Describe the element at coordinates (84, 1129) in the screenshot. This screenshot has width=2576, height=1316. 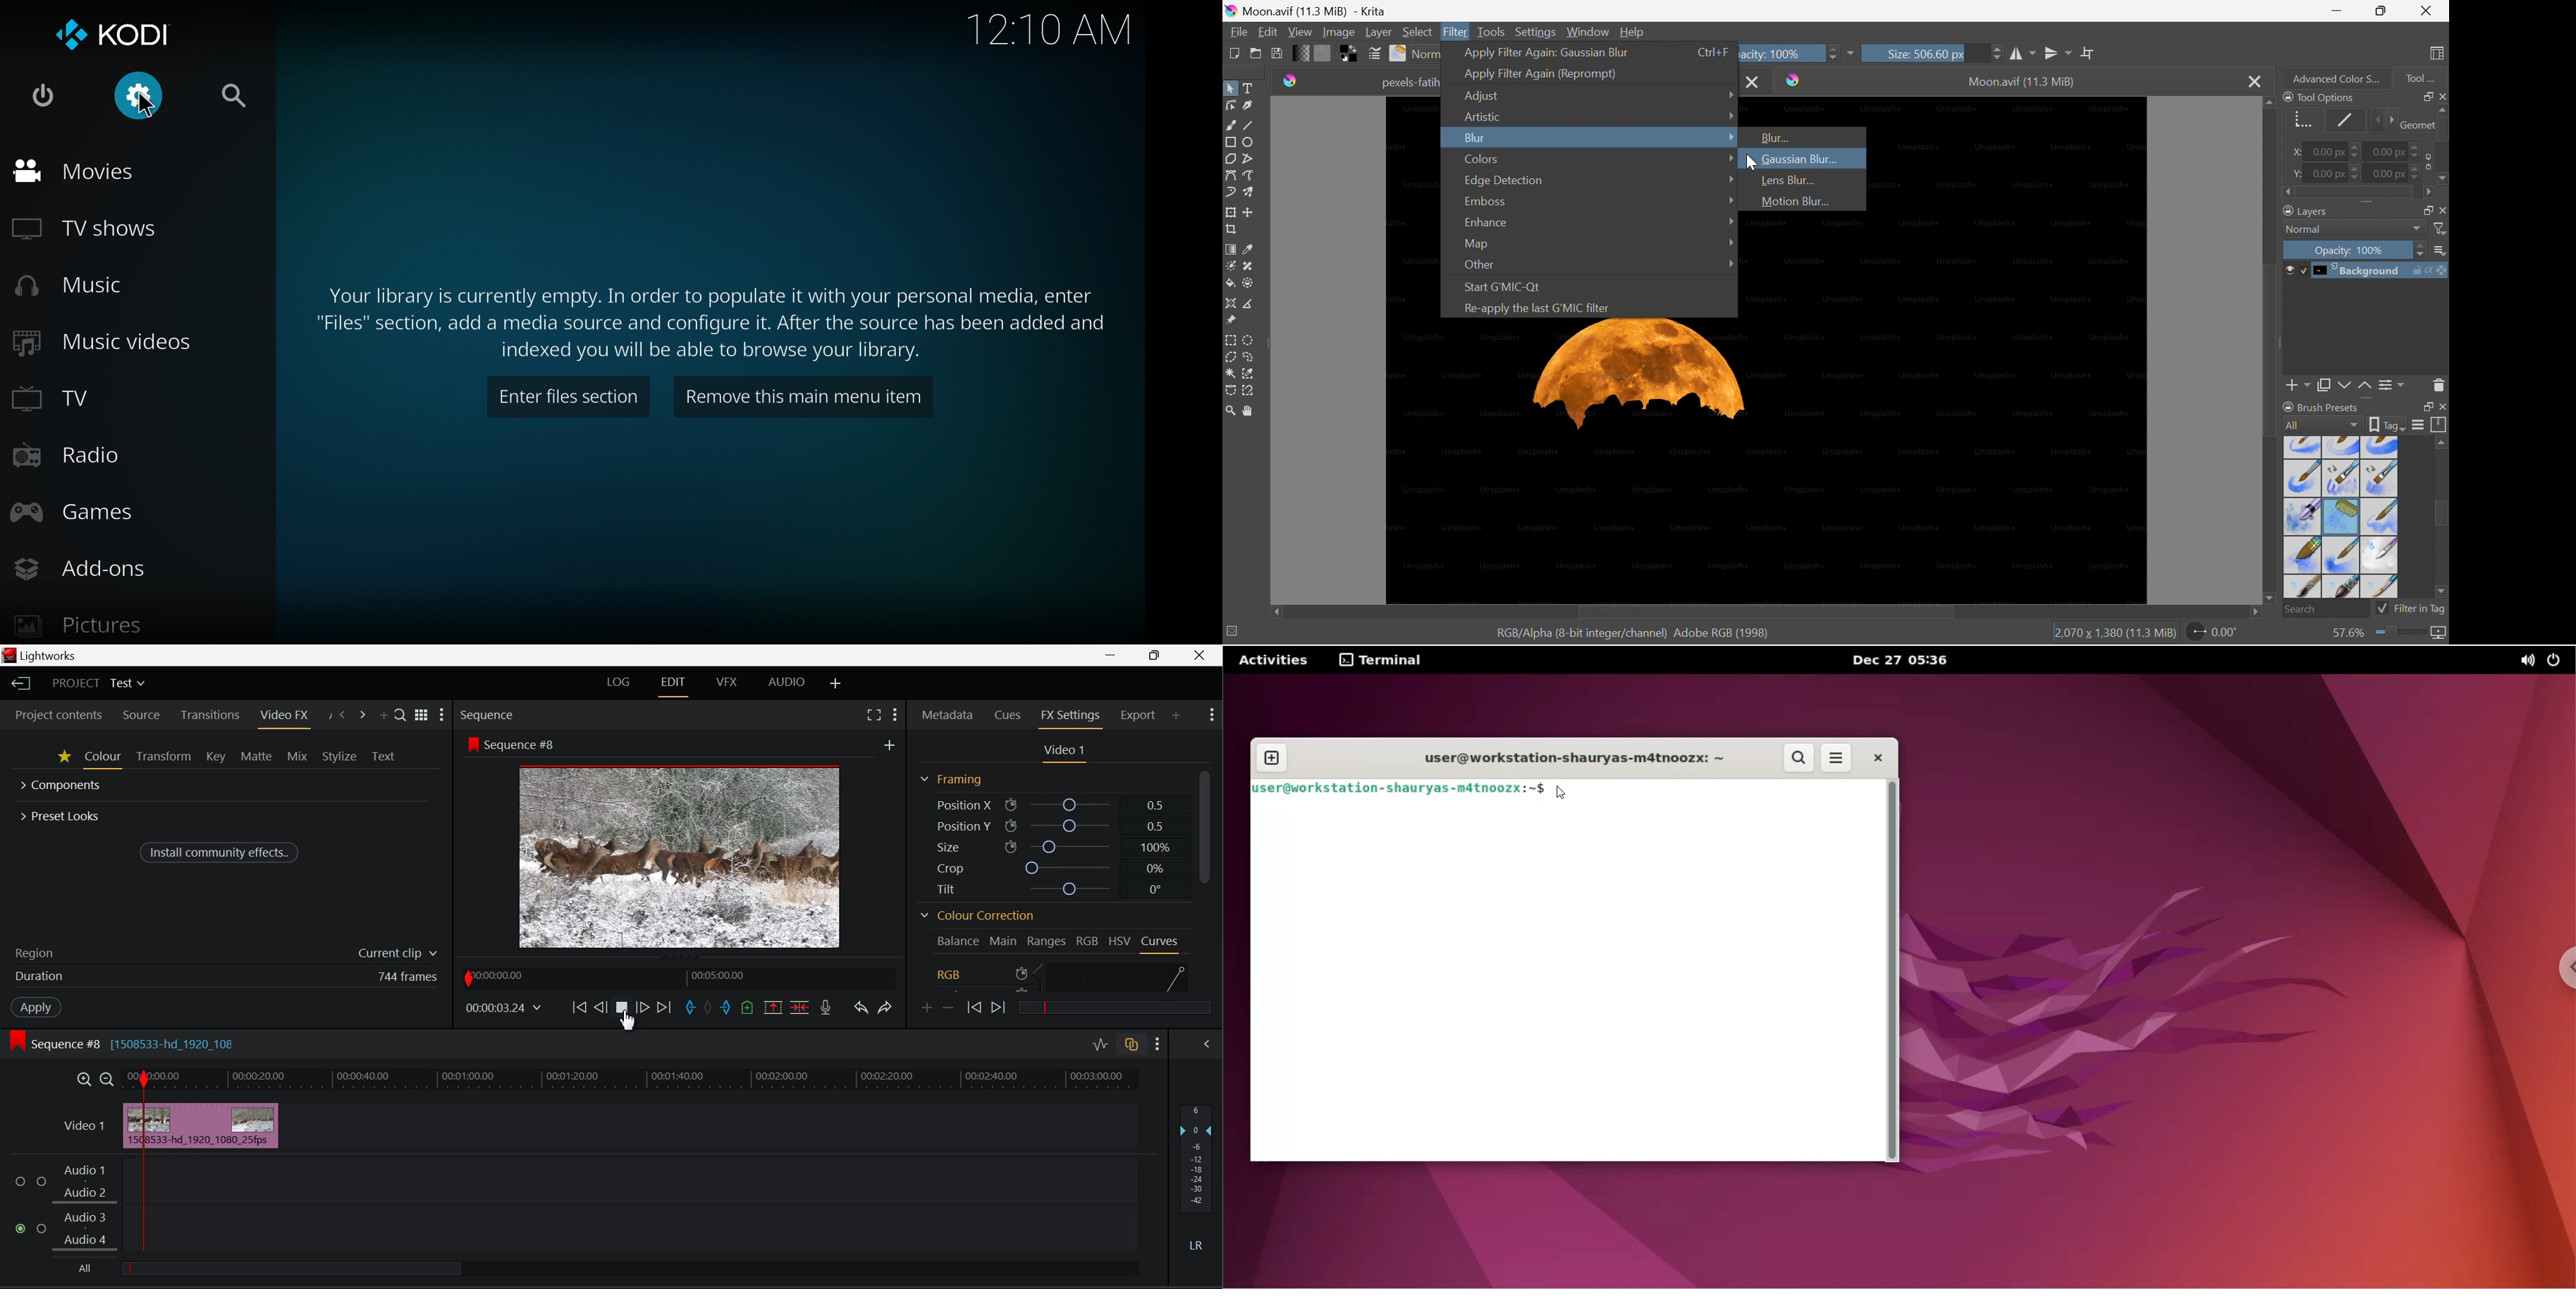
I see `Video Layer` at that location.